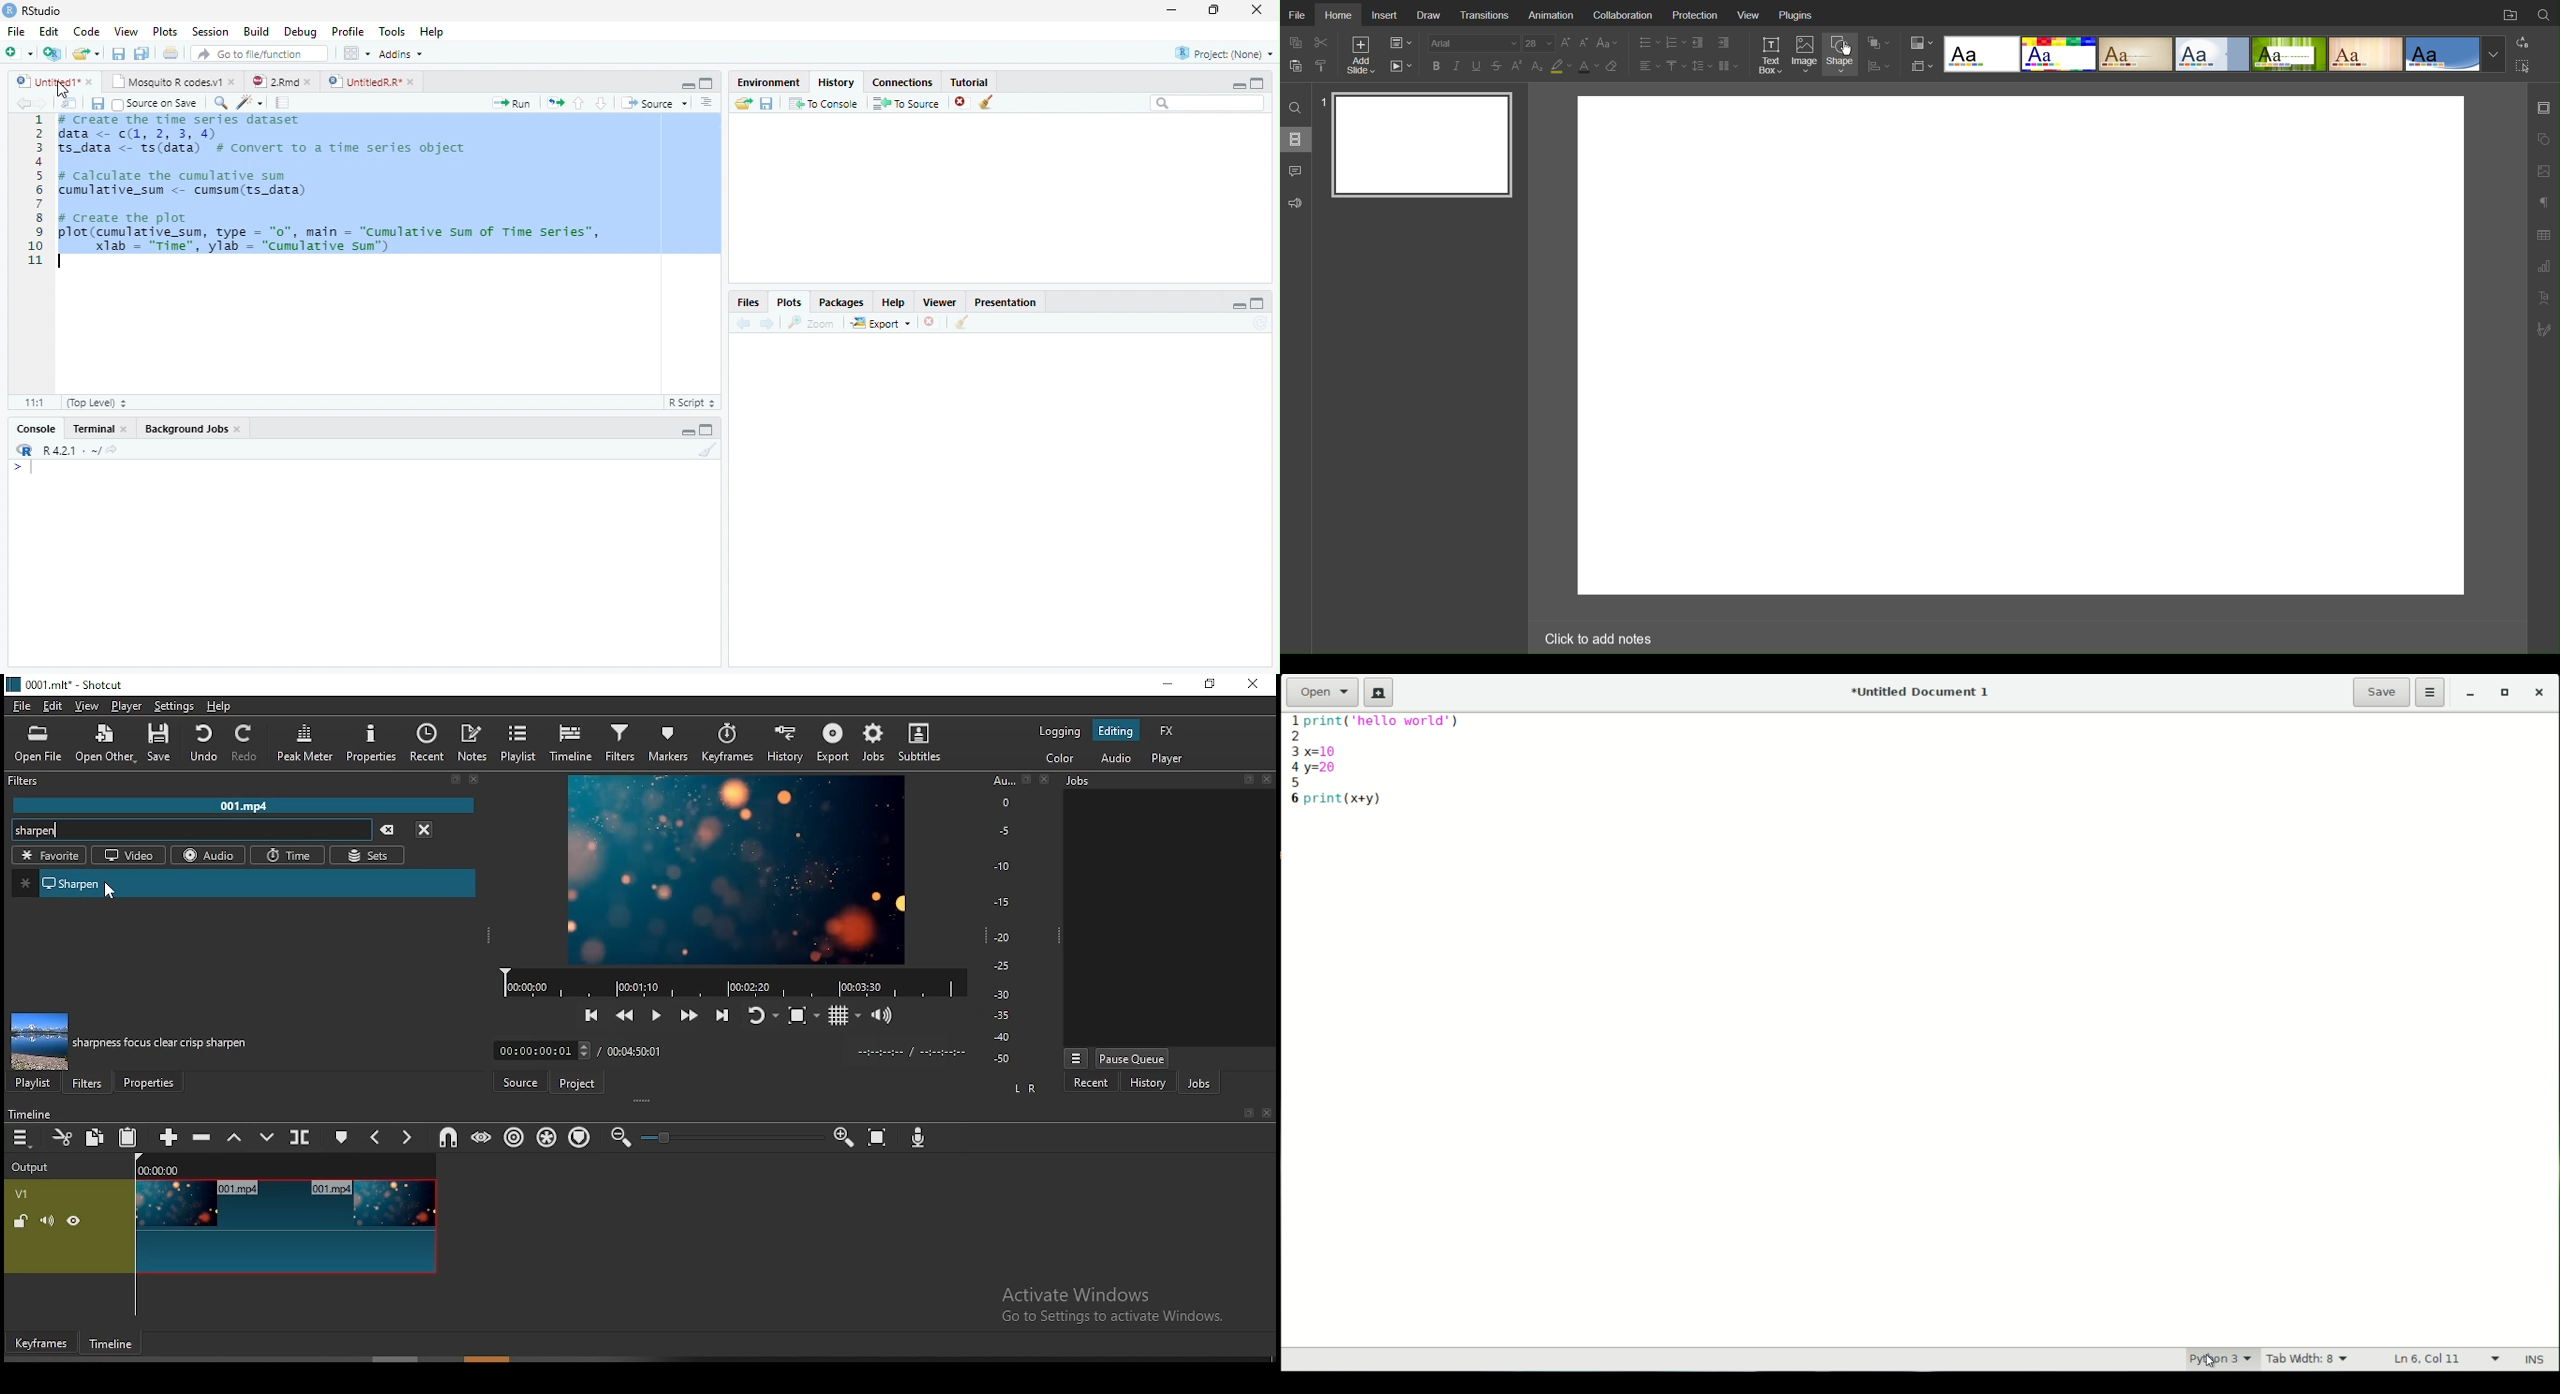 This screenshot has height=1400, width=2576. Describe the element at coordinates (971, 81) in the screenshot. I see `Tutorial` at that location.